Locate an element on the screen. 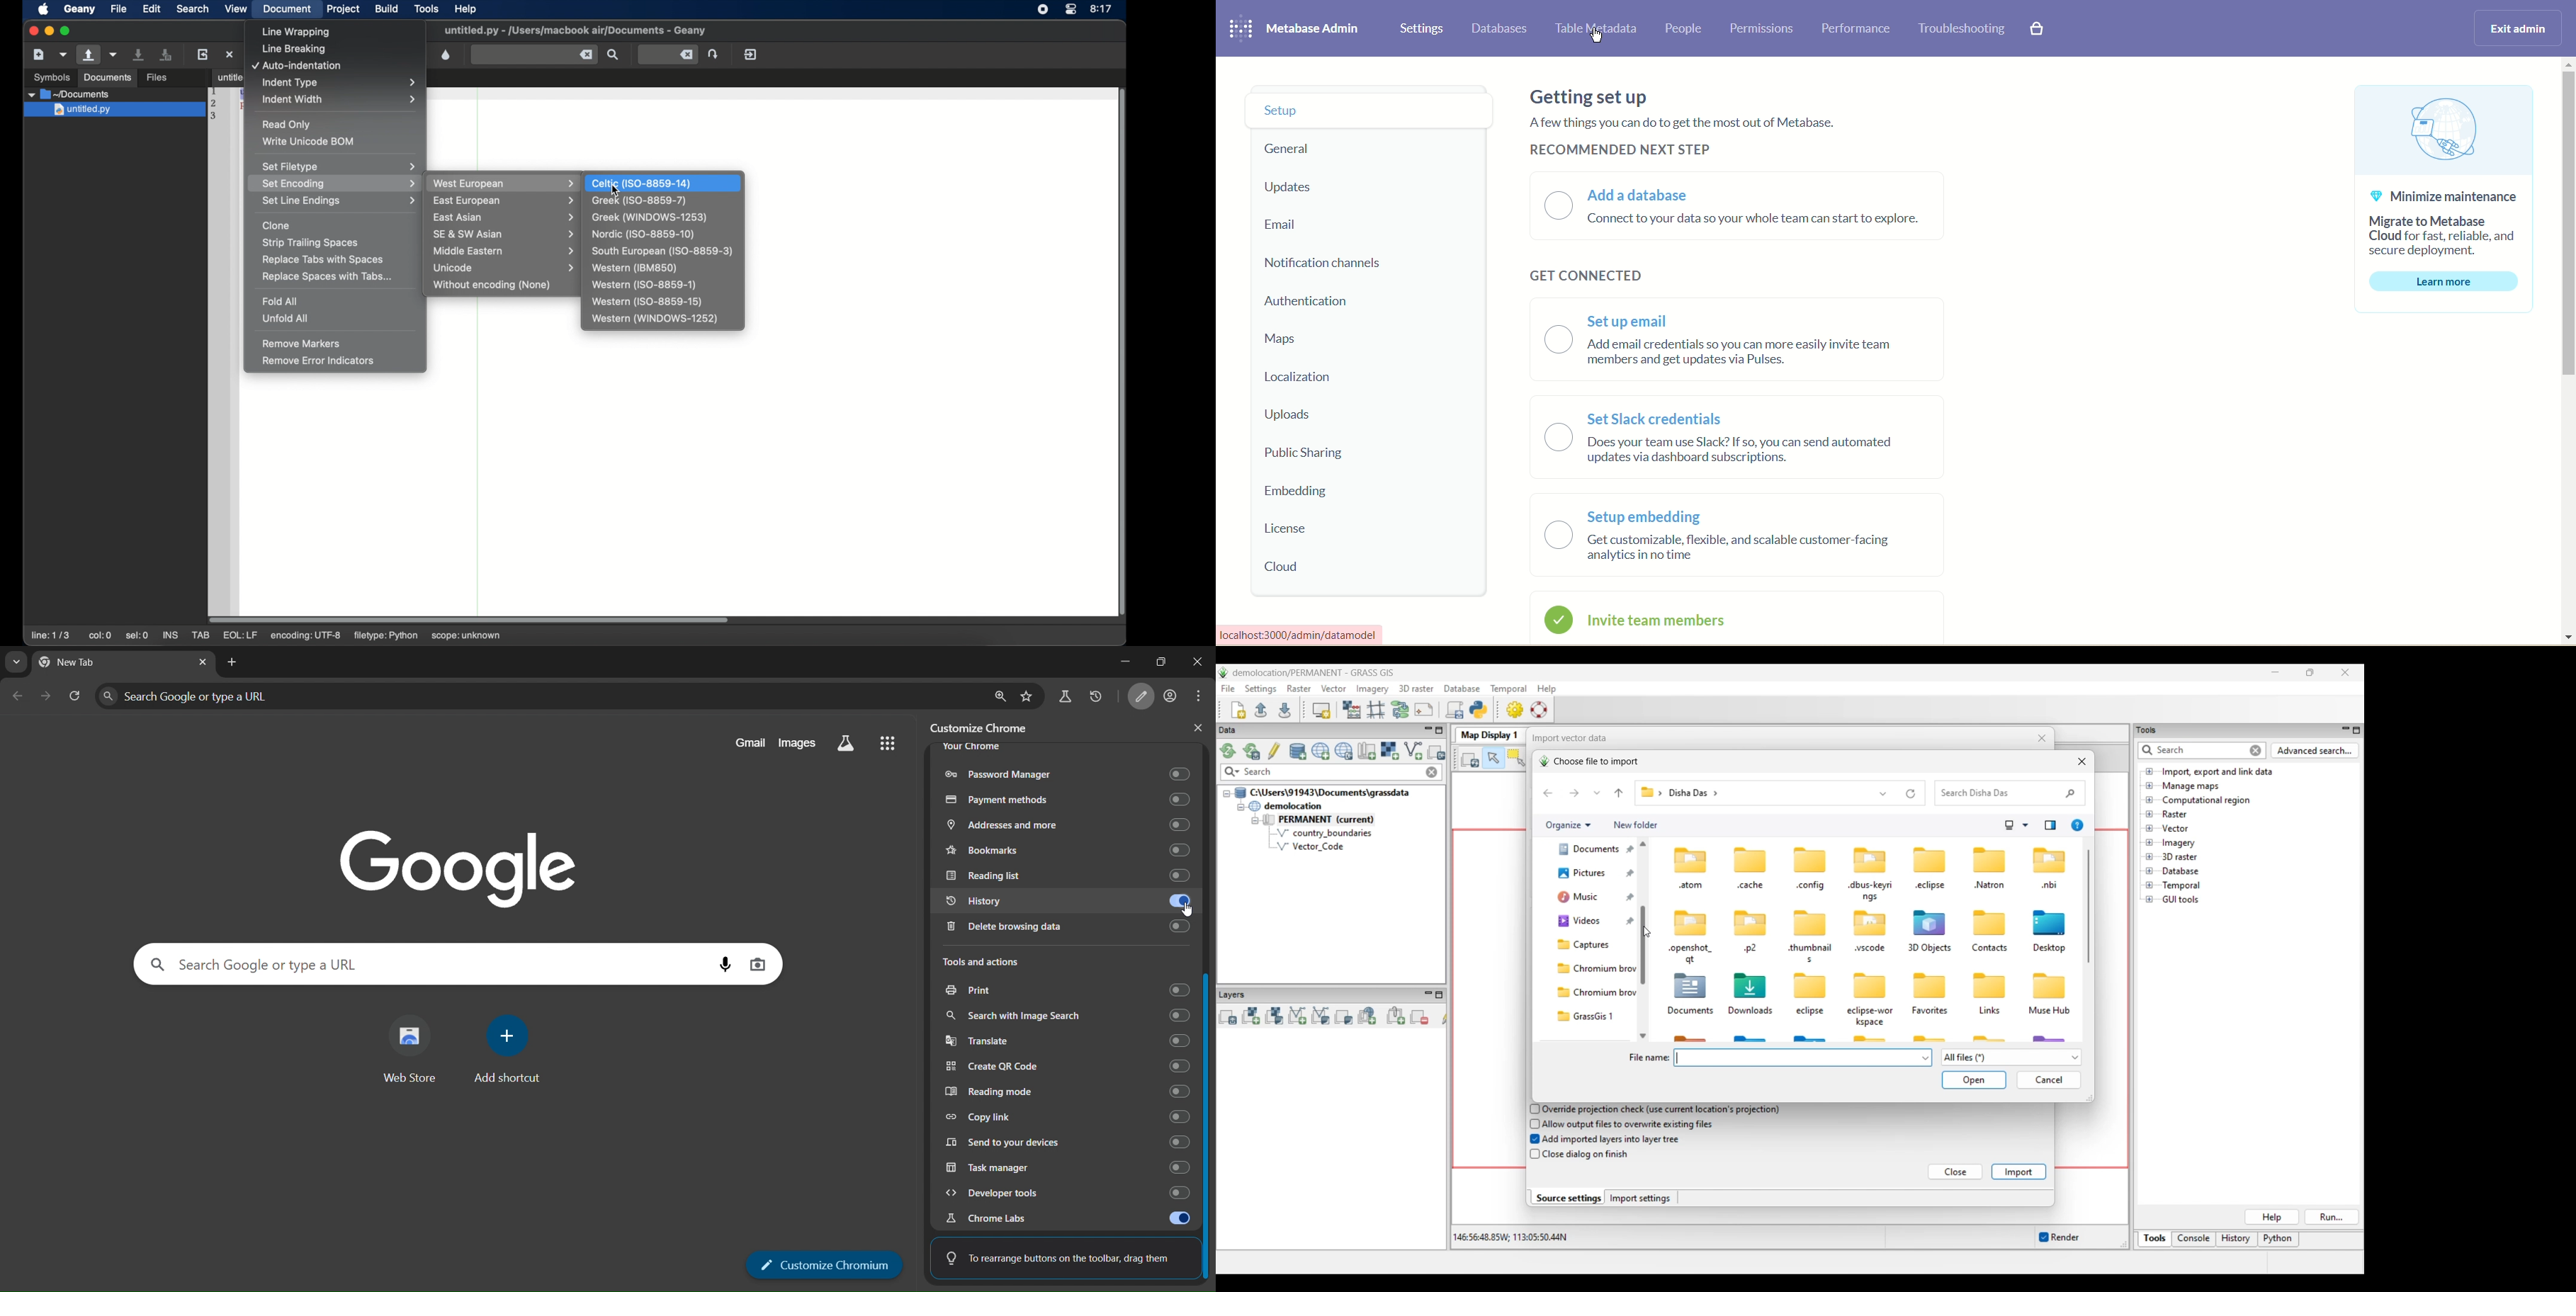 The width and height of the screenshot is (2576, 1316). current tab is located at coordinates (84, 664).